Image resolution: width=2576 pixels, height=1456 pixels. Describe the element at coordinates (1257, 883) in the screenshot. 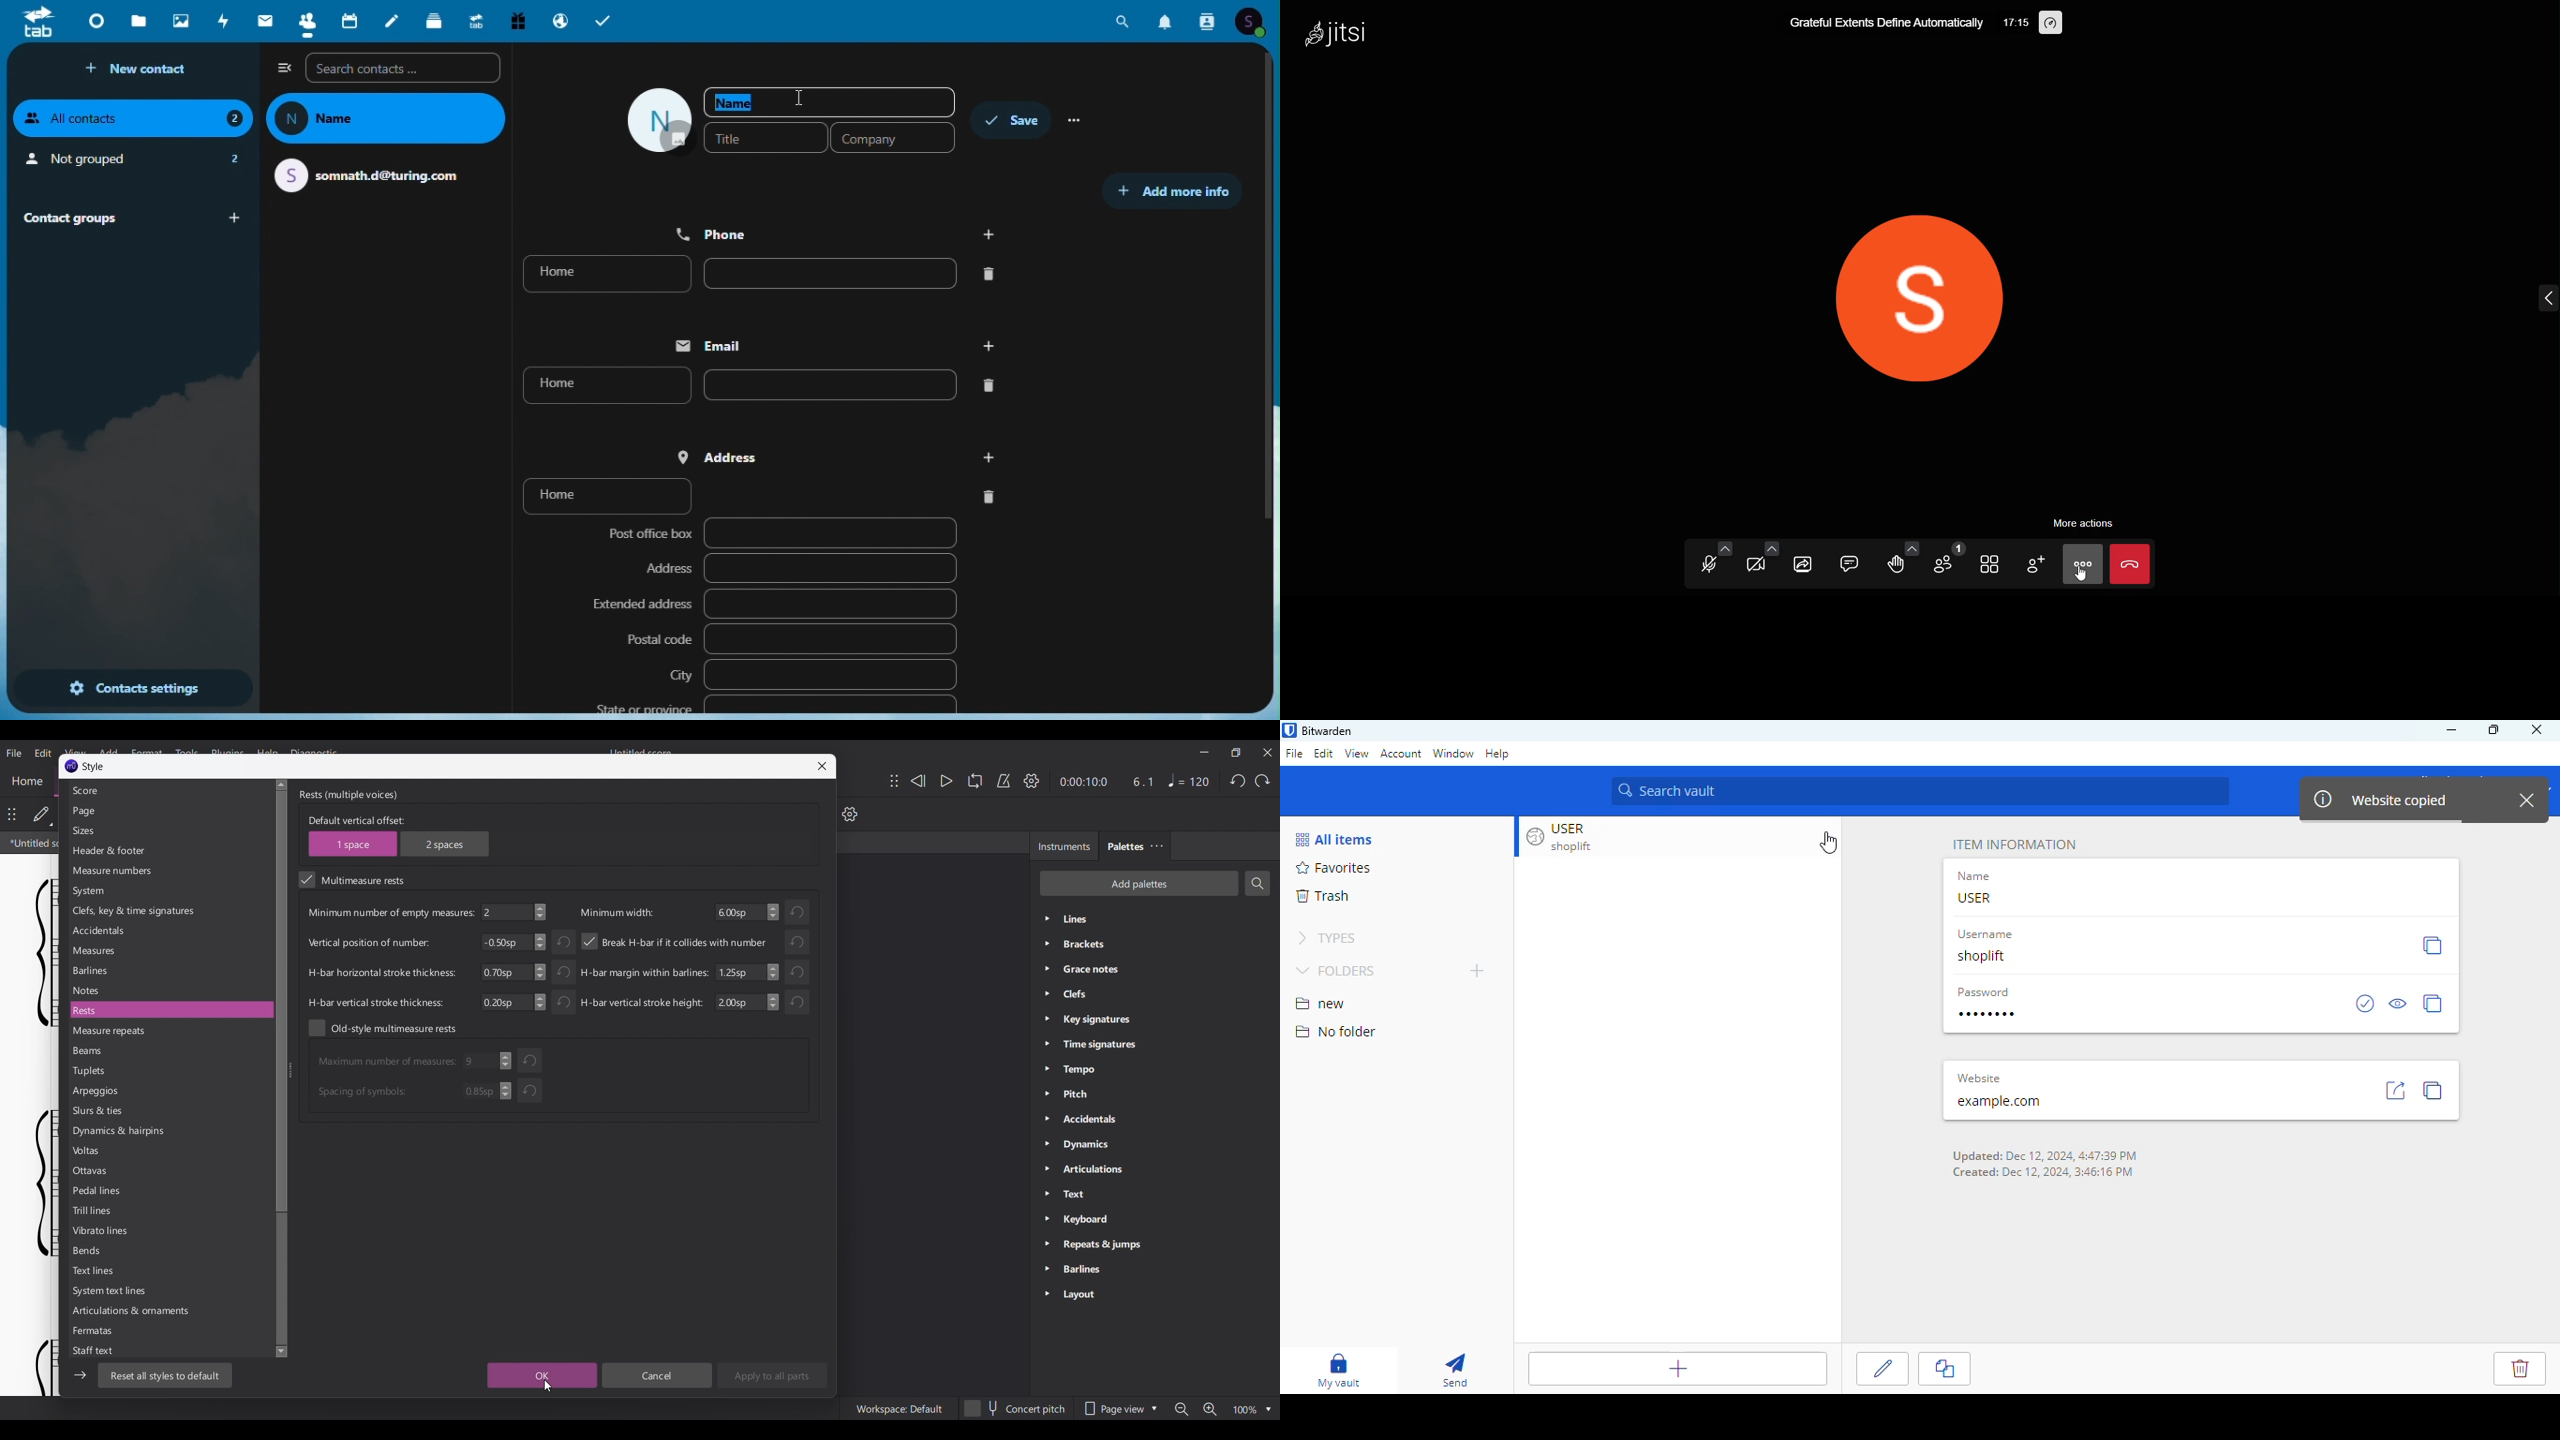

I see `Search palettes` at that location.